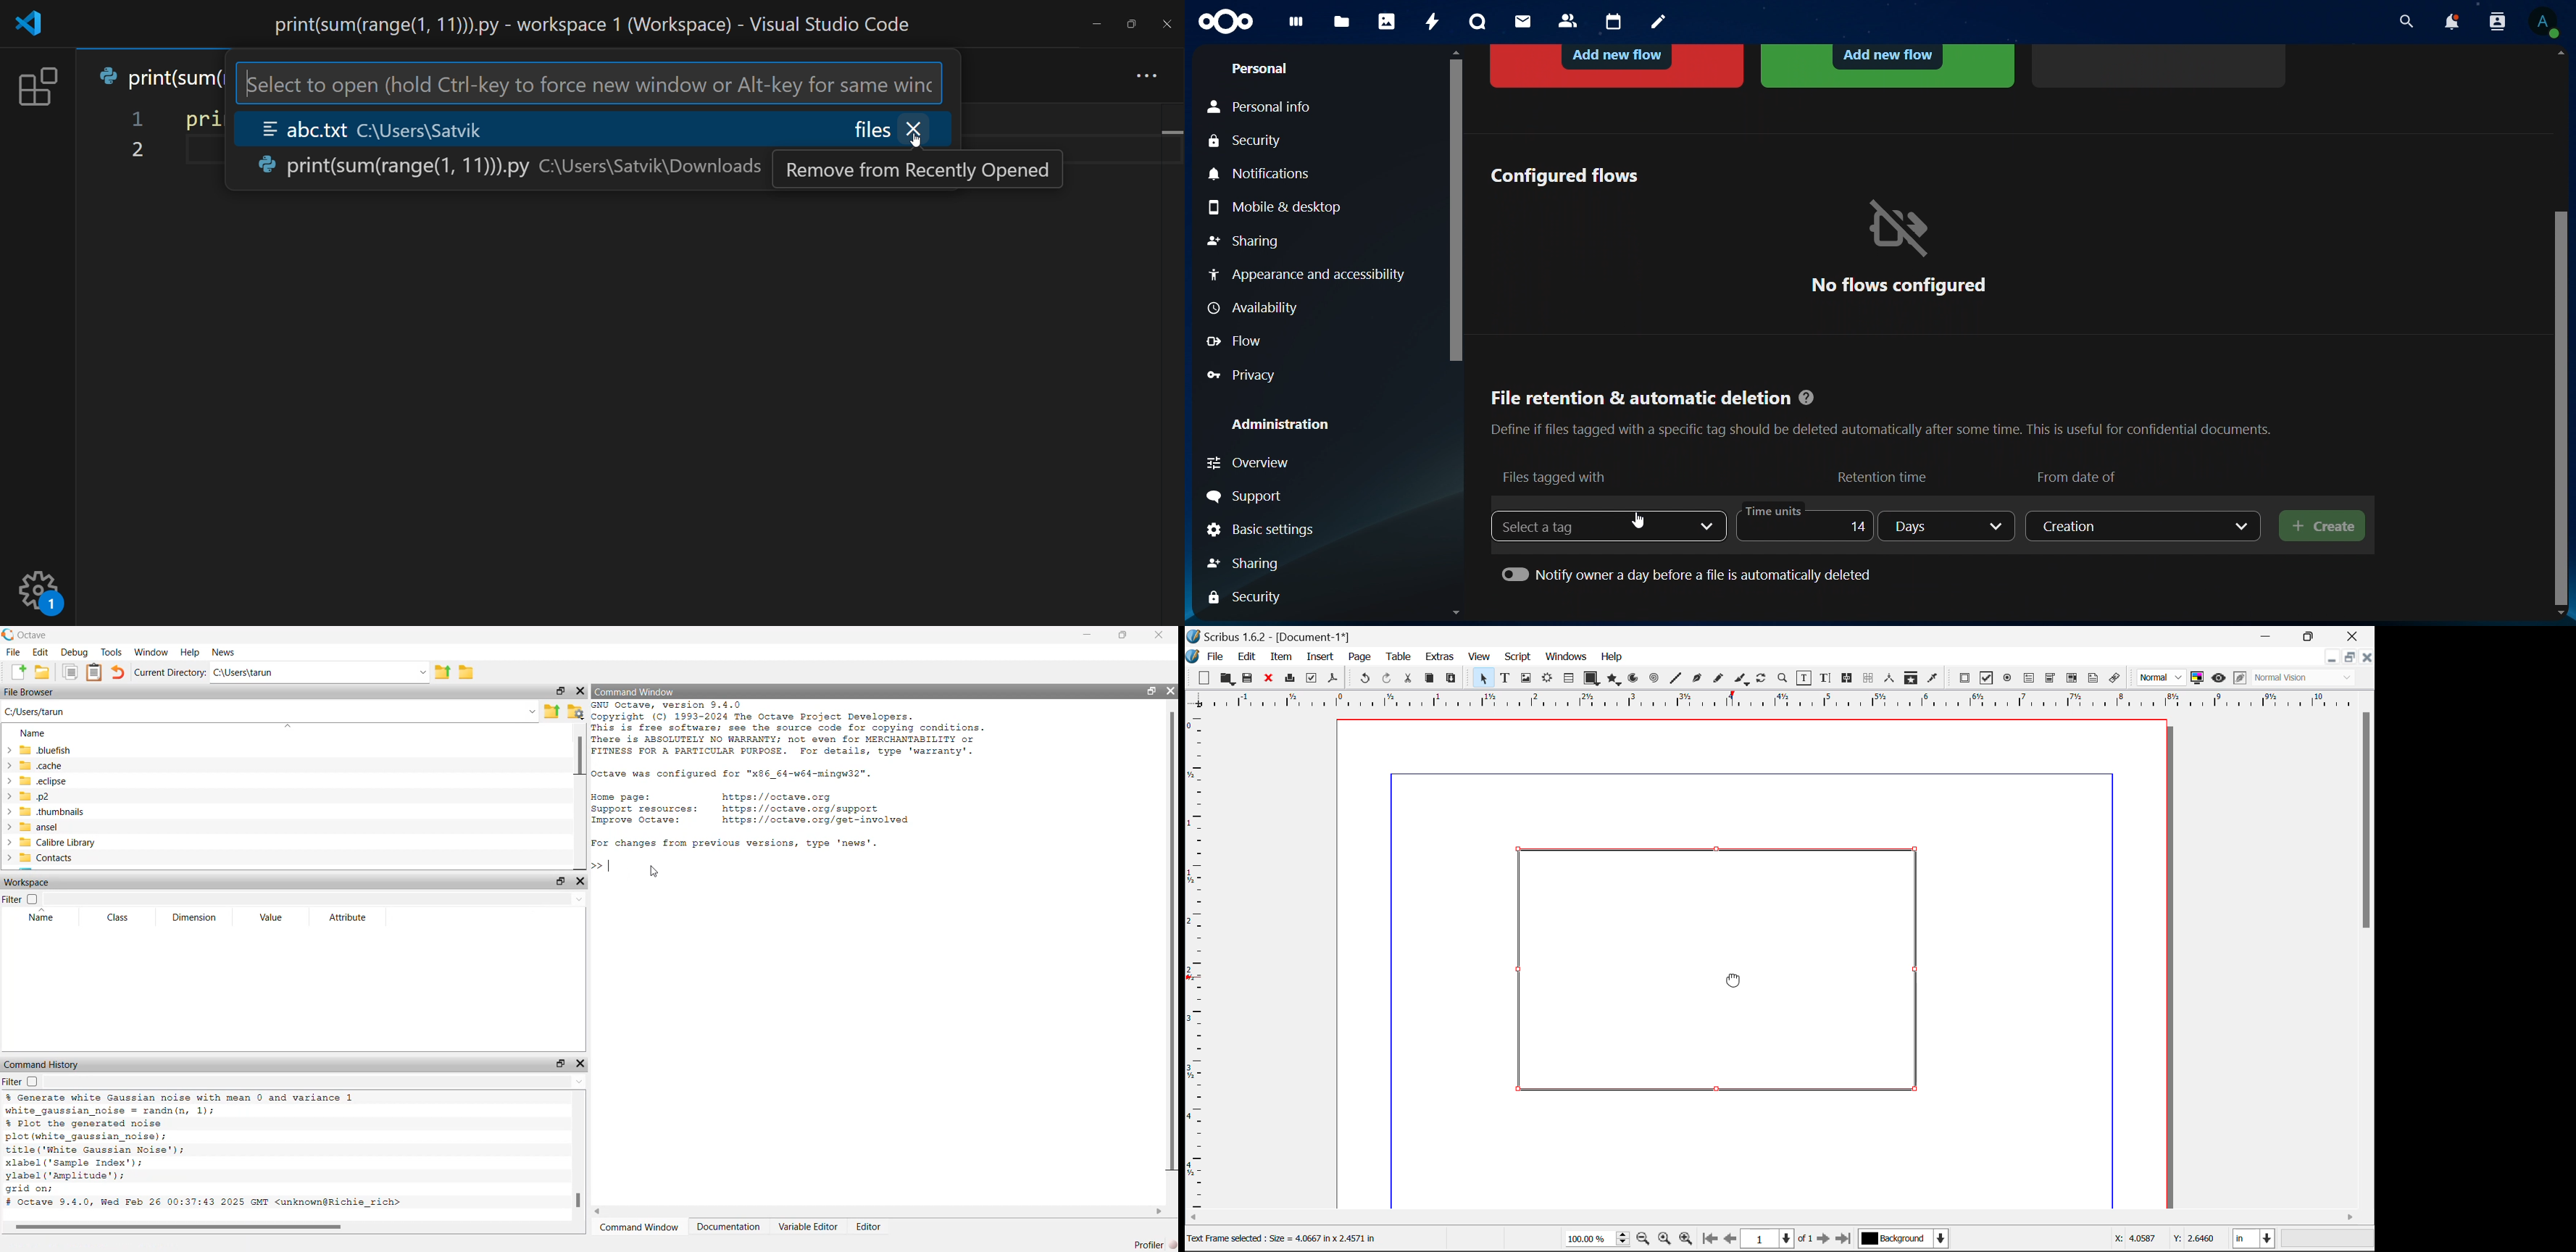 This screenshot has height=1260, width=2576. Describe the element at coordinates (1948, 526) in the screenshot. I see `days` at that location.